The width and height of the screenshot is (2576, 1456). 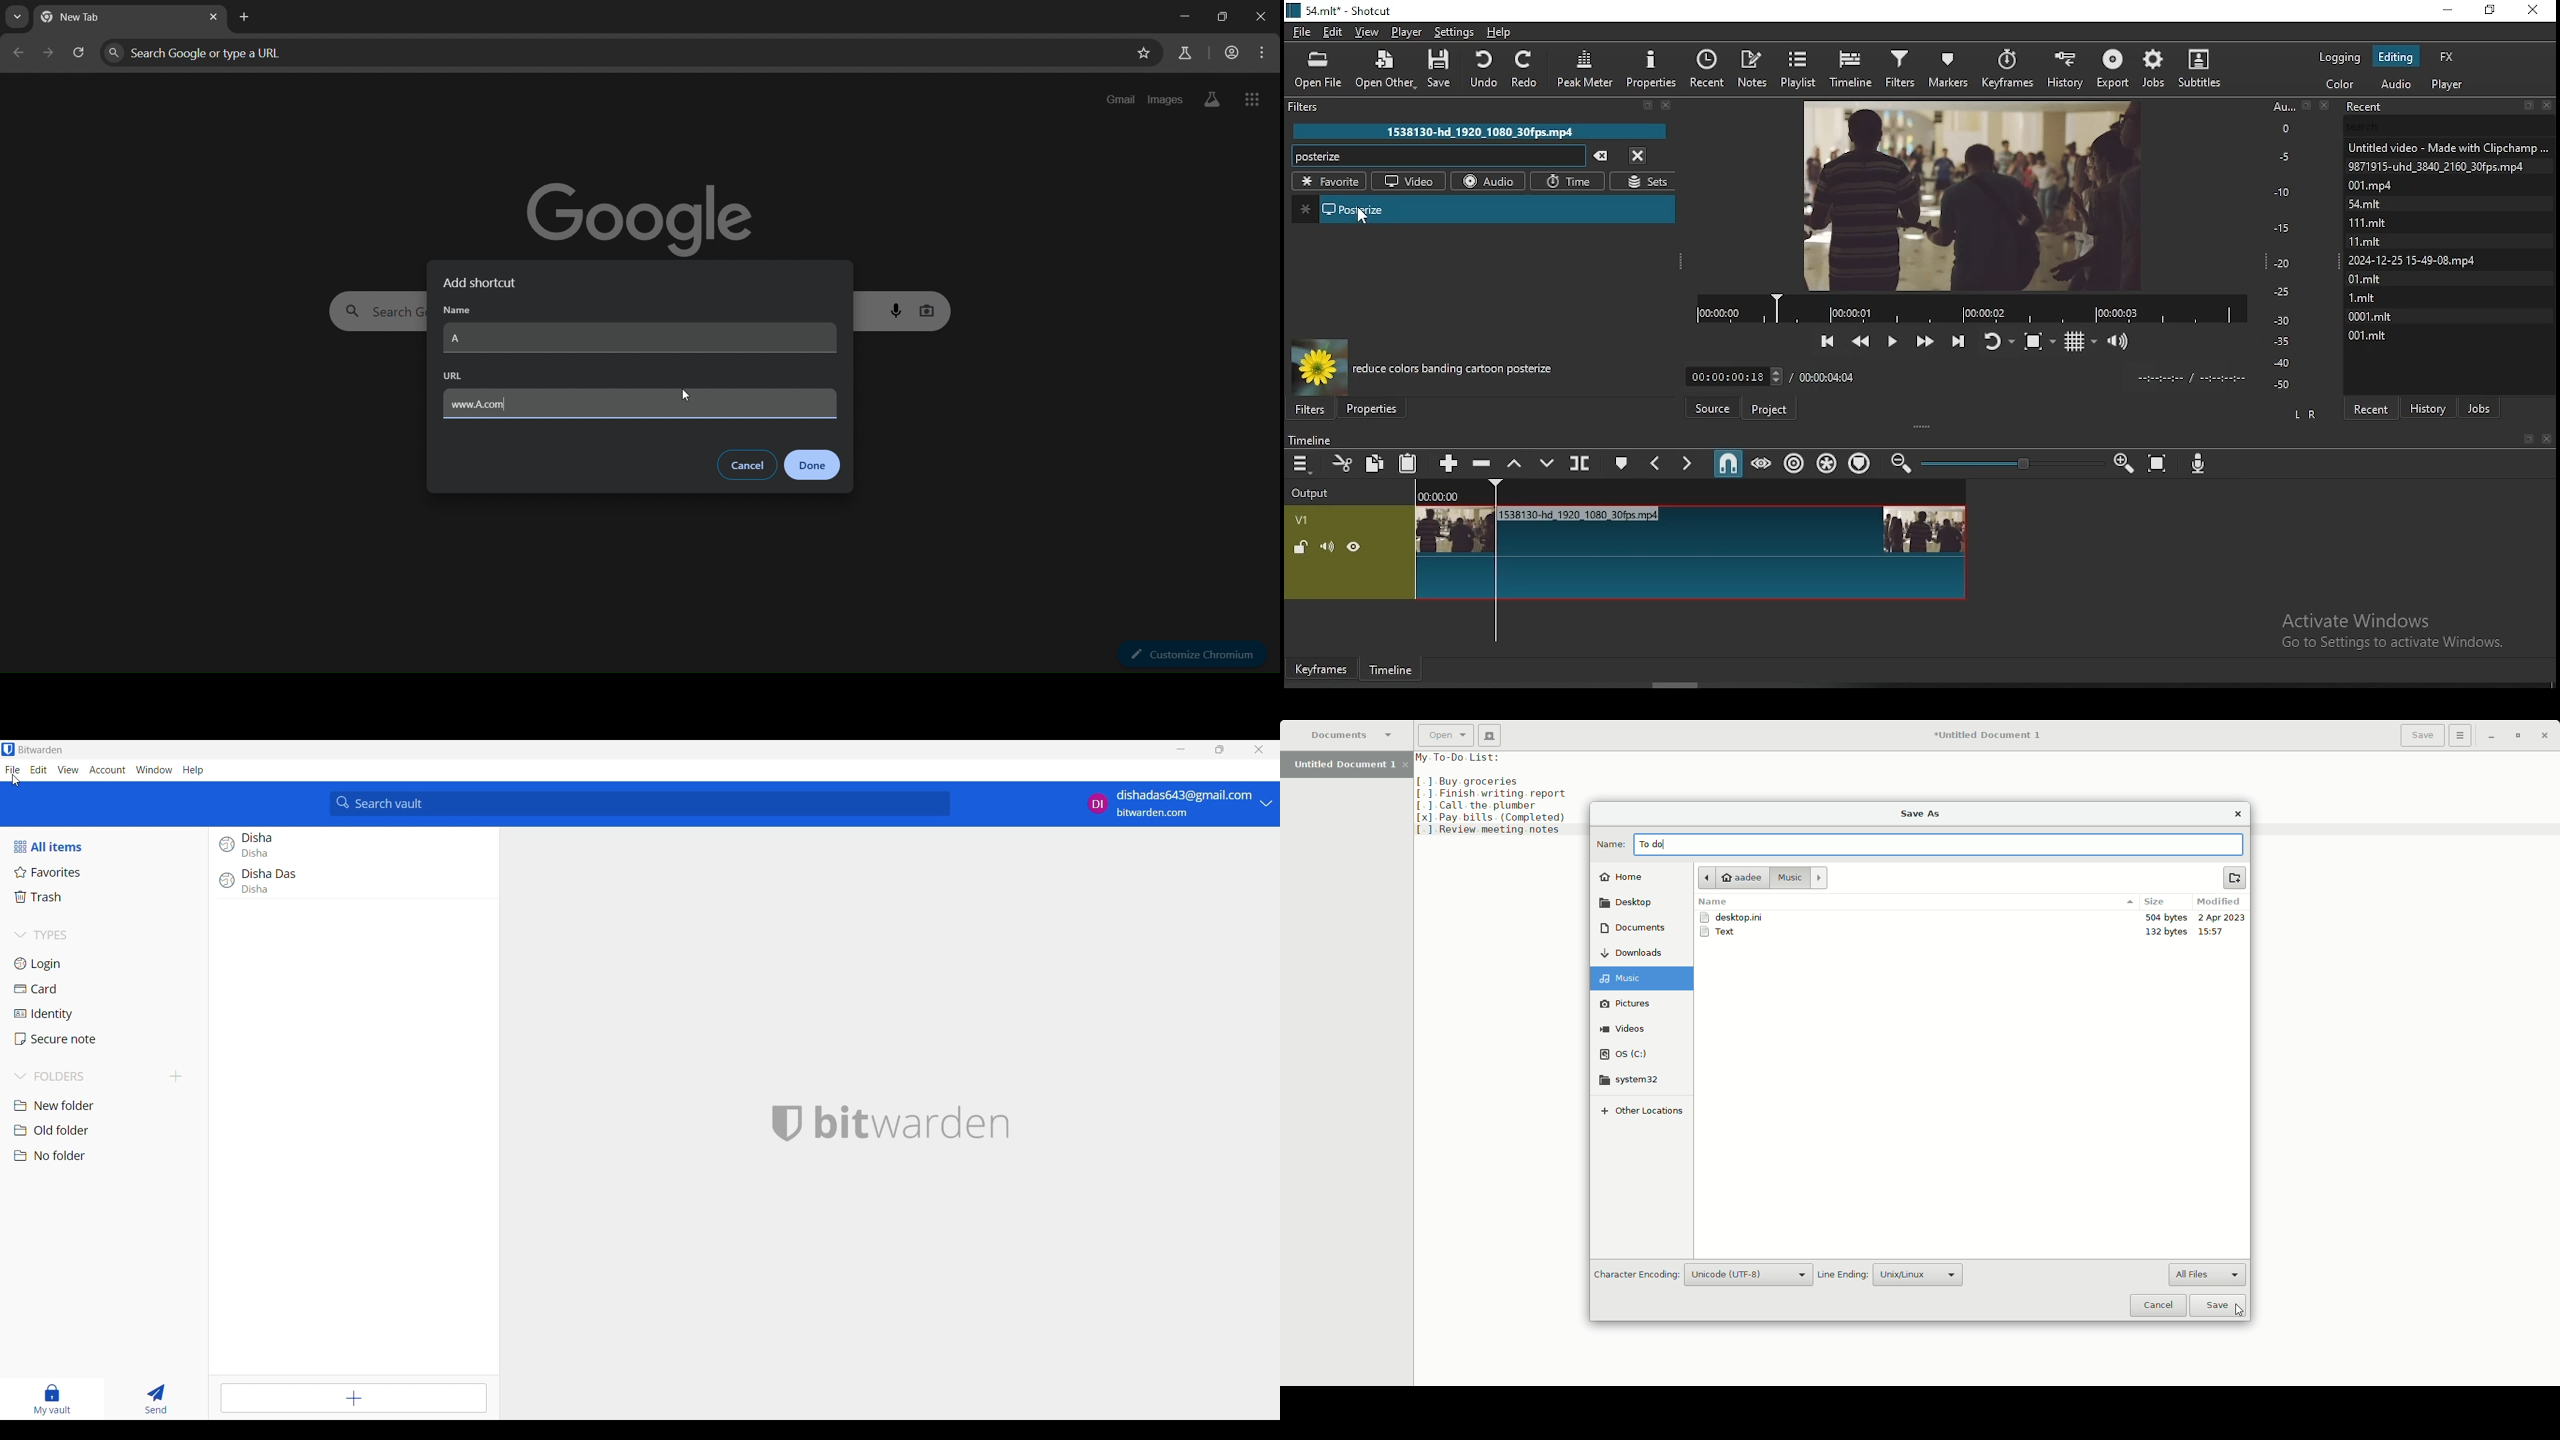 What do you see at coordinates (1655, 67) in the screenshot?
I see `properties` at bounding box center [1655, 67].